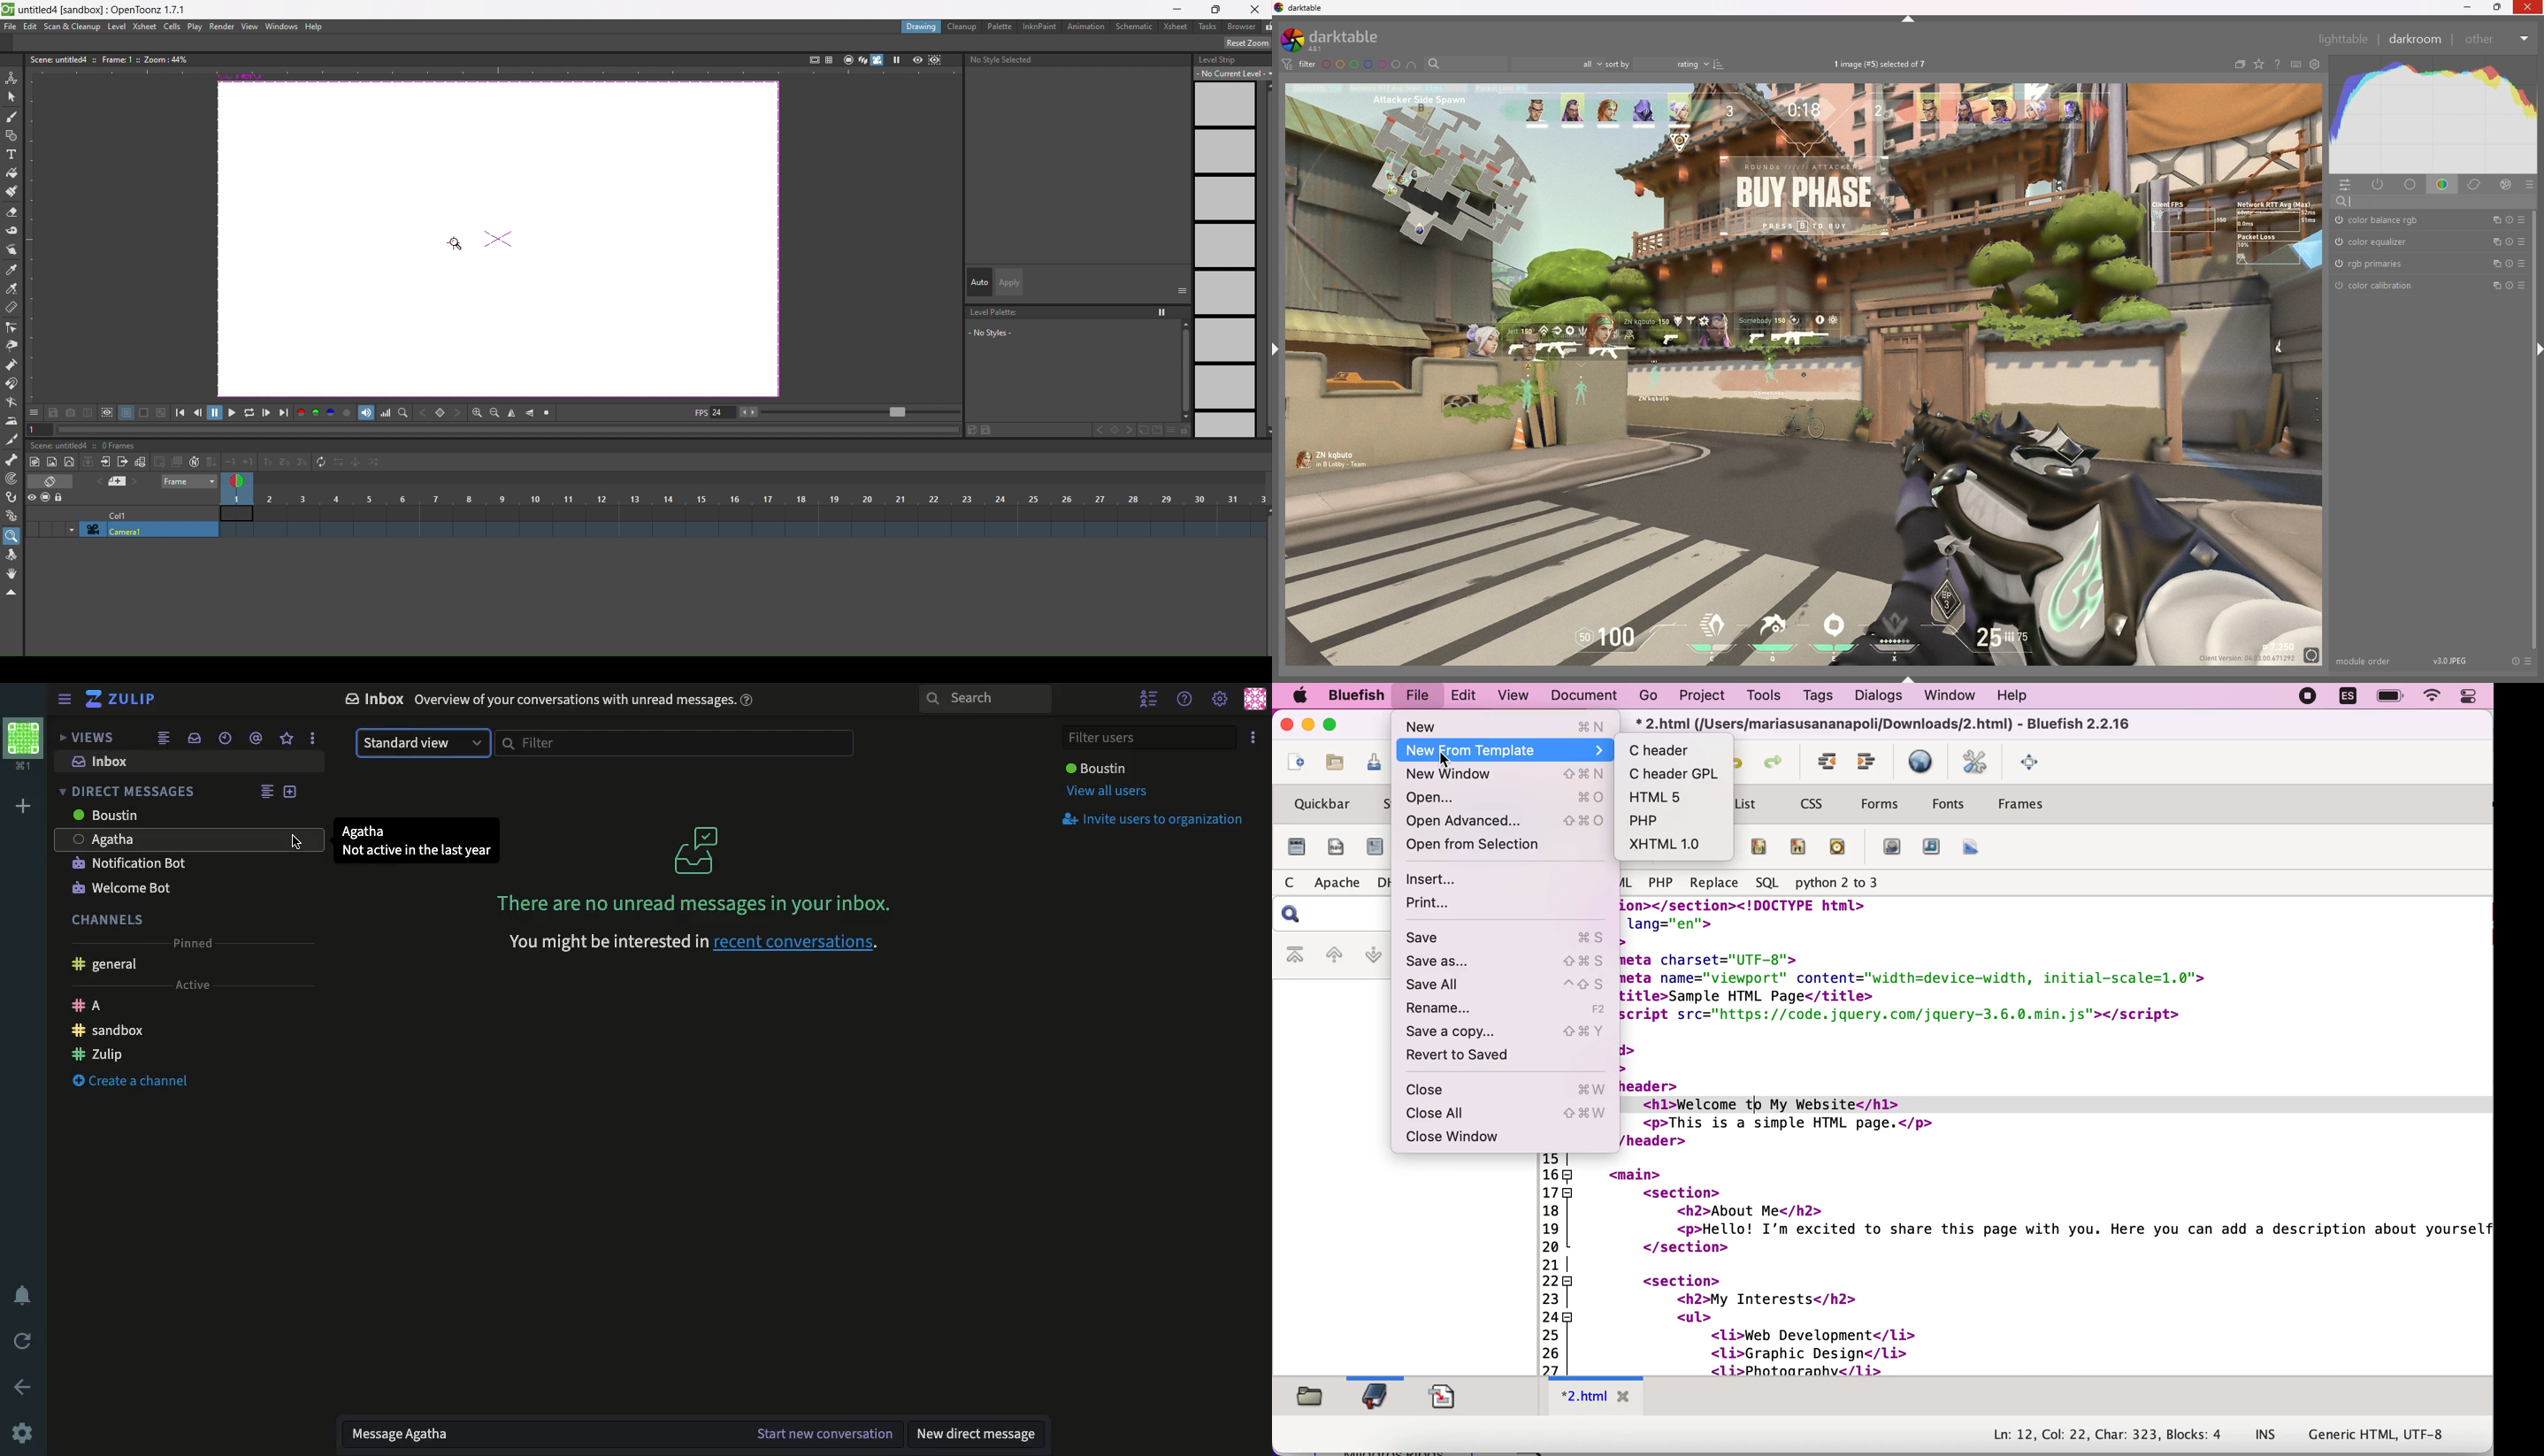 The width and height of the screenshot is (2548, 1456). I want to click on Notification bot, so click(129, 862).